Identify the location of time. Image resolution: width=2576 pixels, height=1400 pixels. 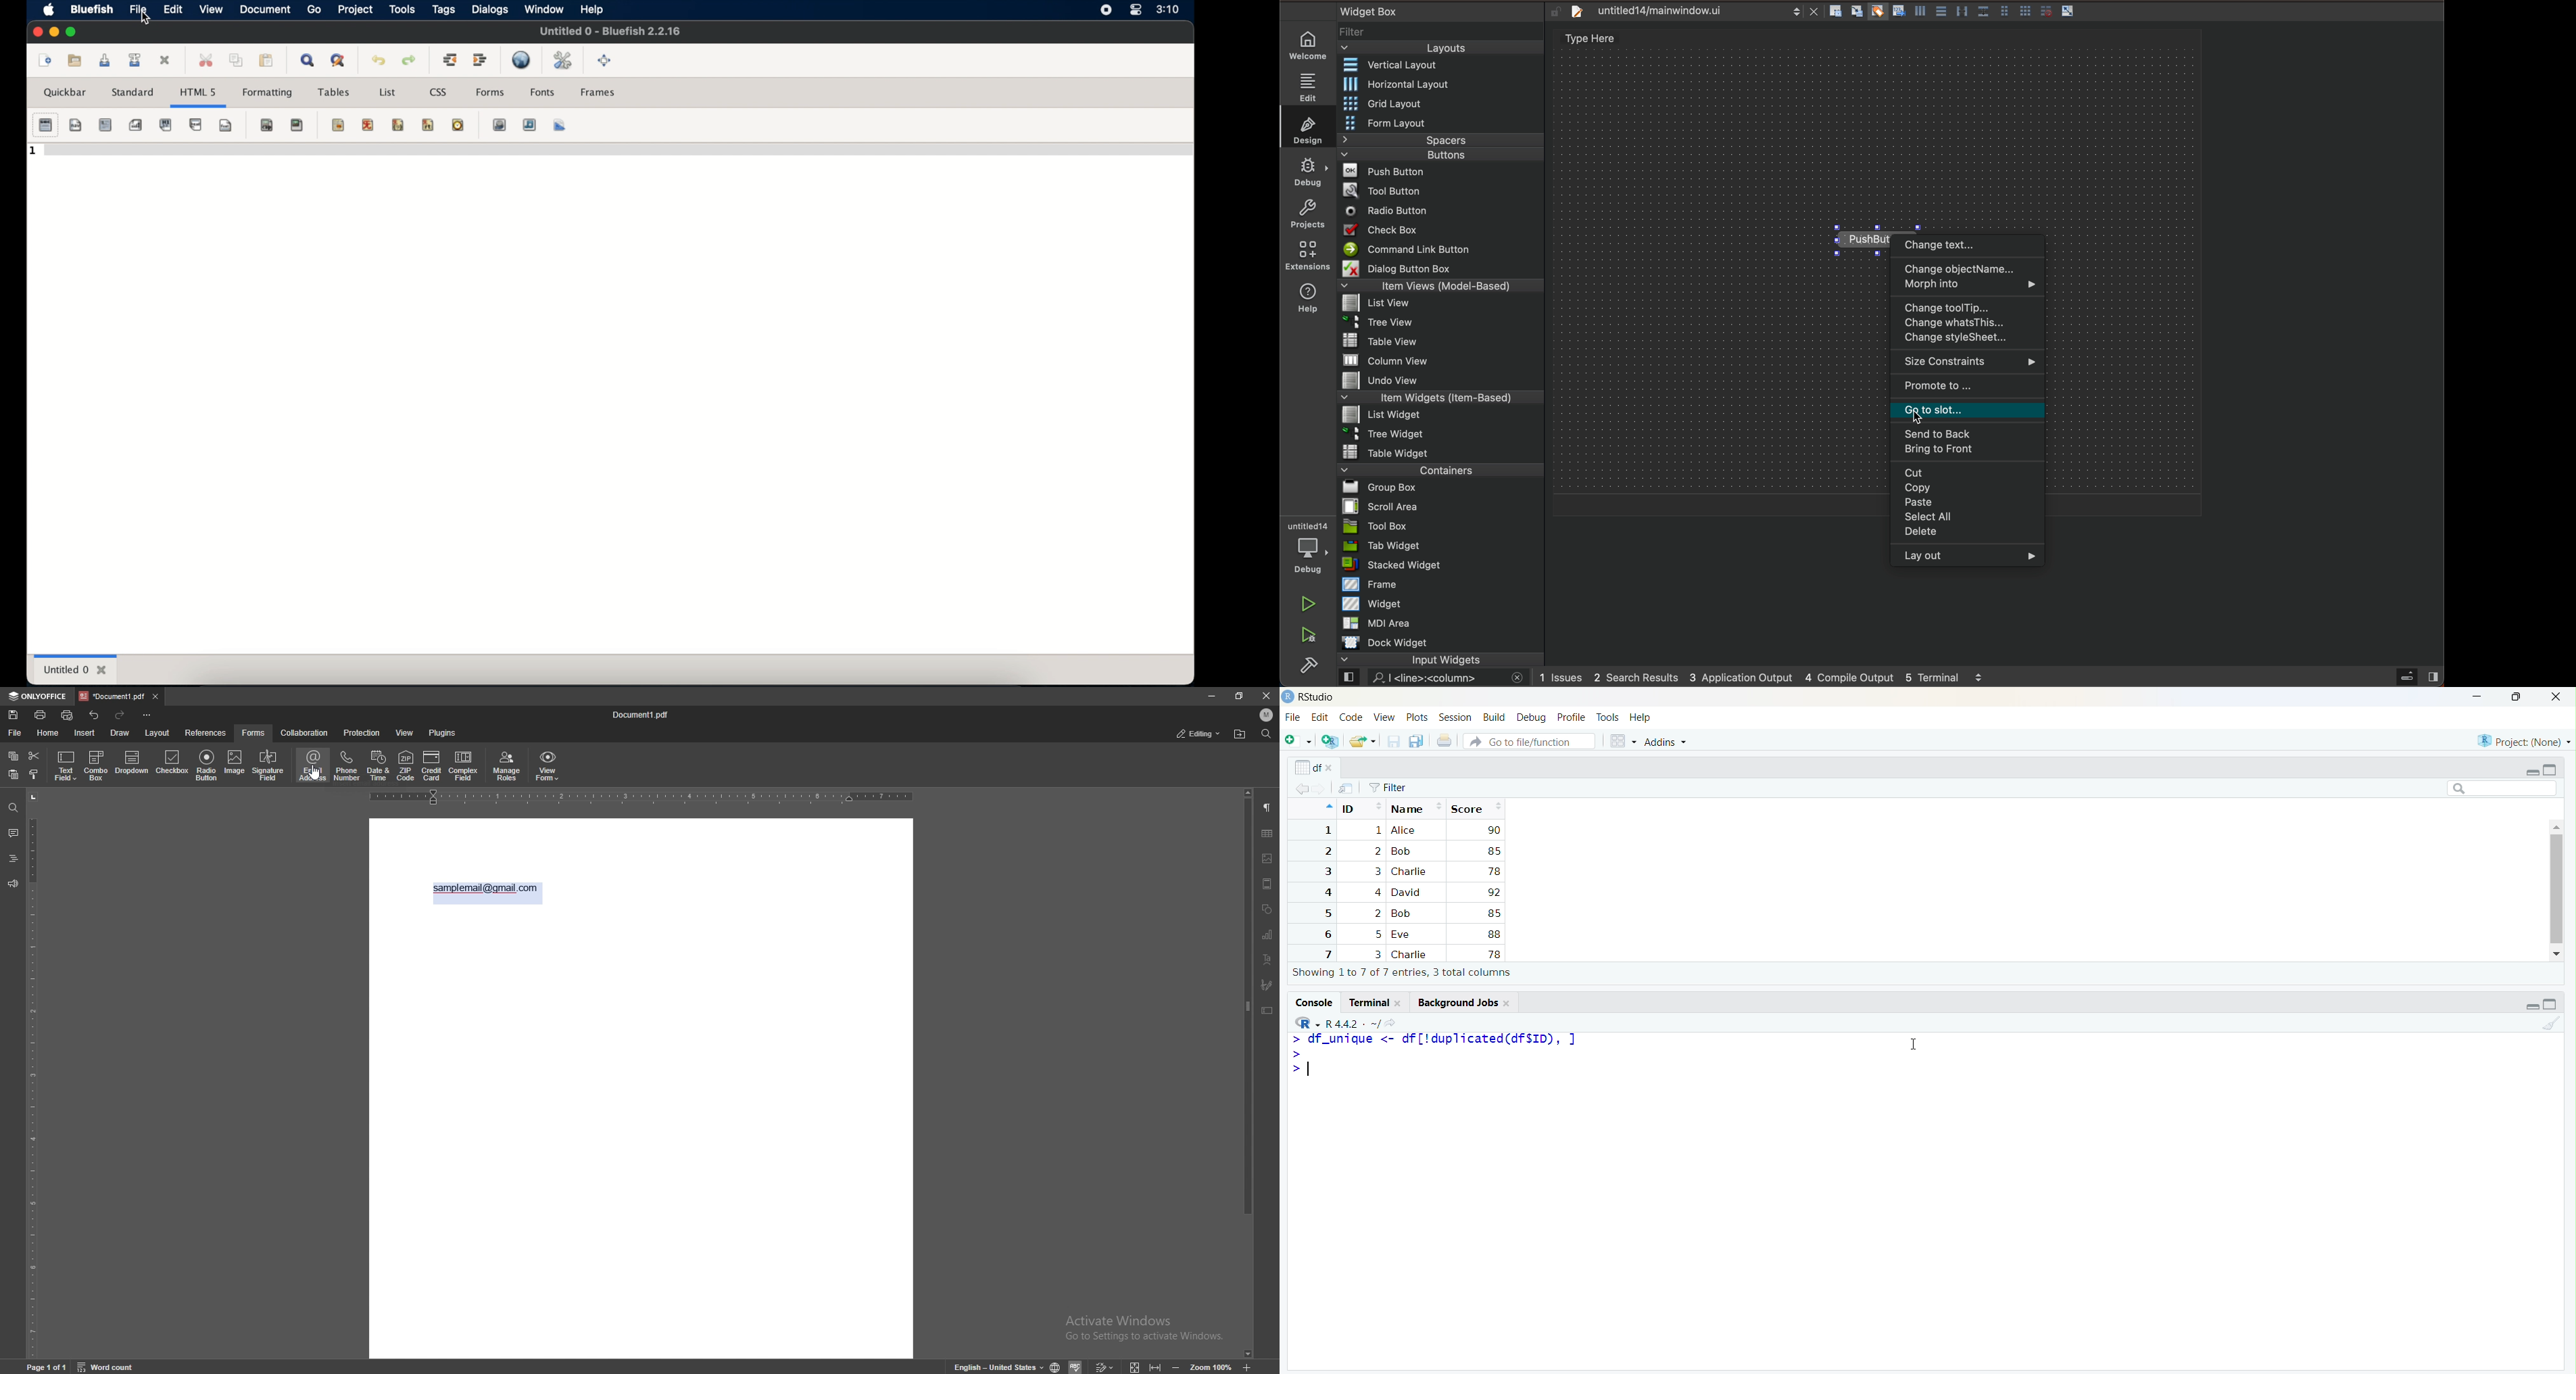
(1167, 10).